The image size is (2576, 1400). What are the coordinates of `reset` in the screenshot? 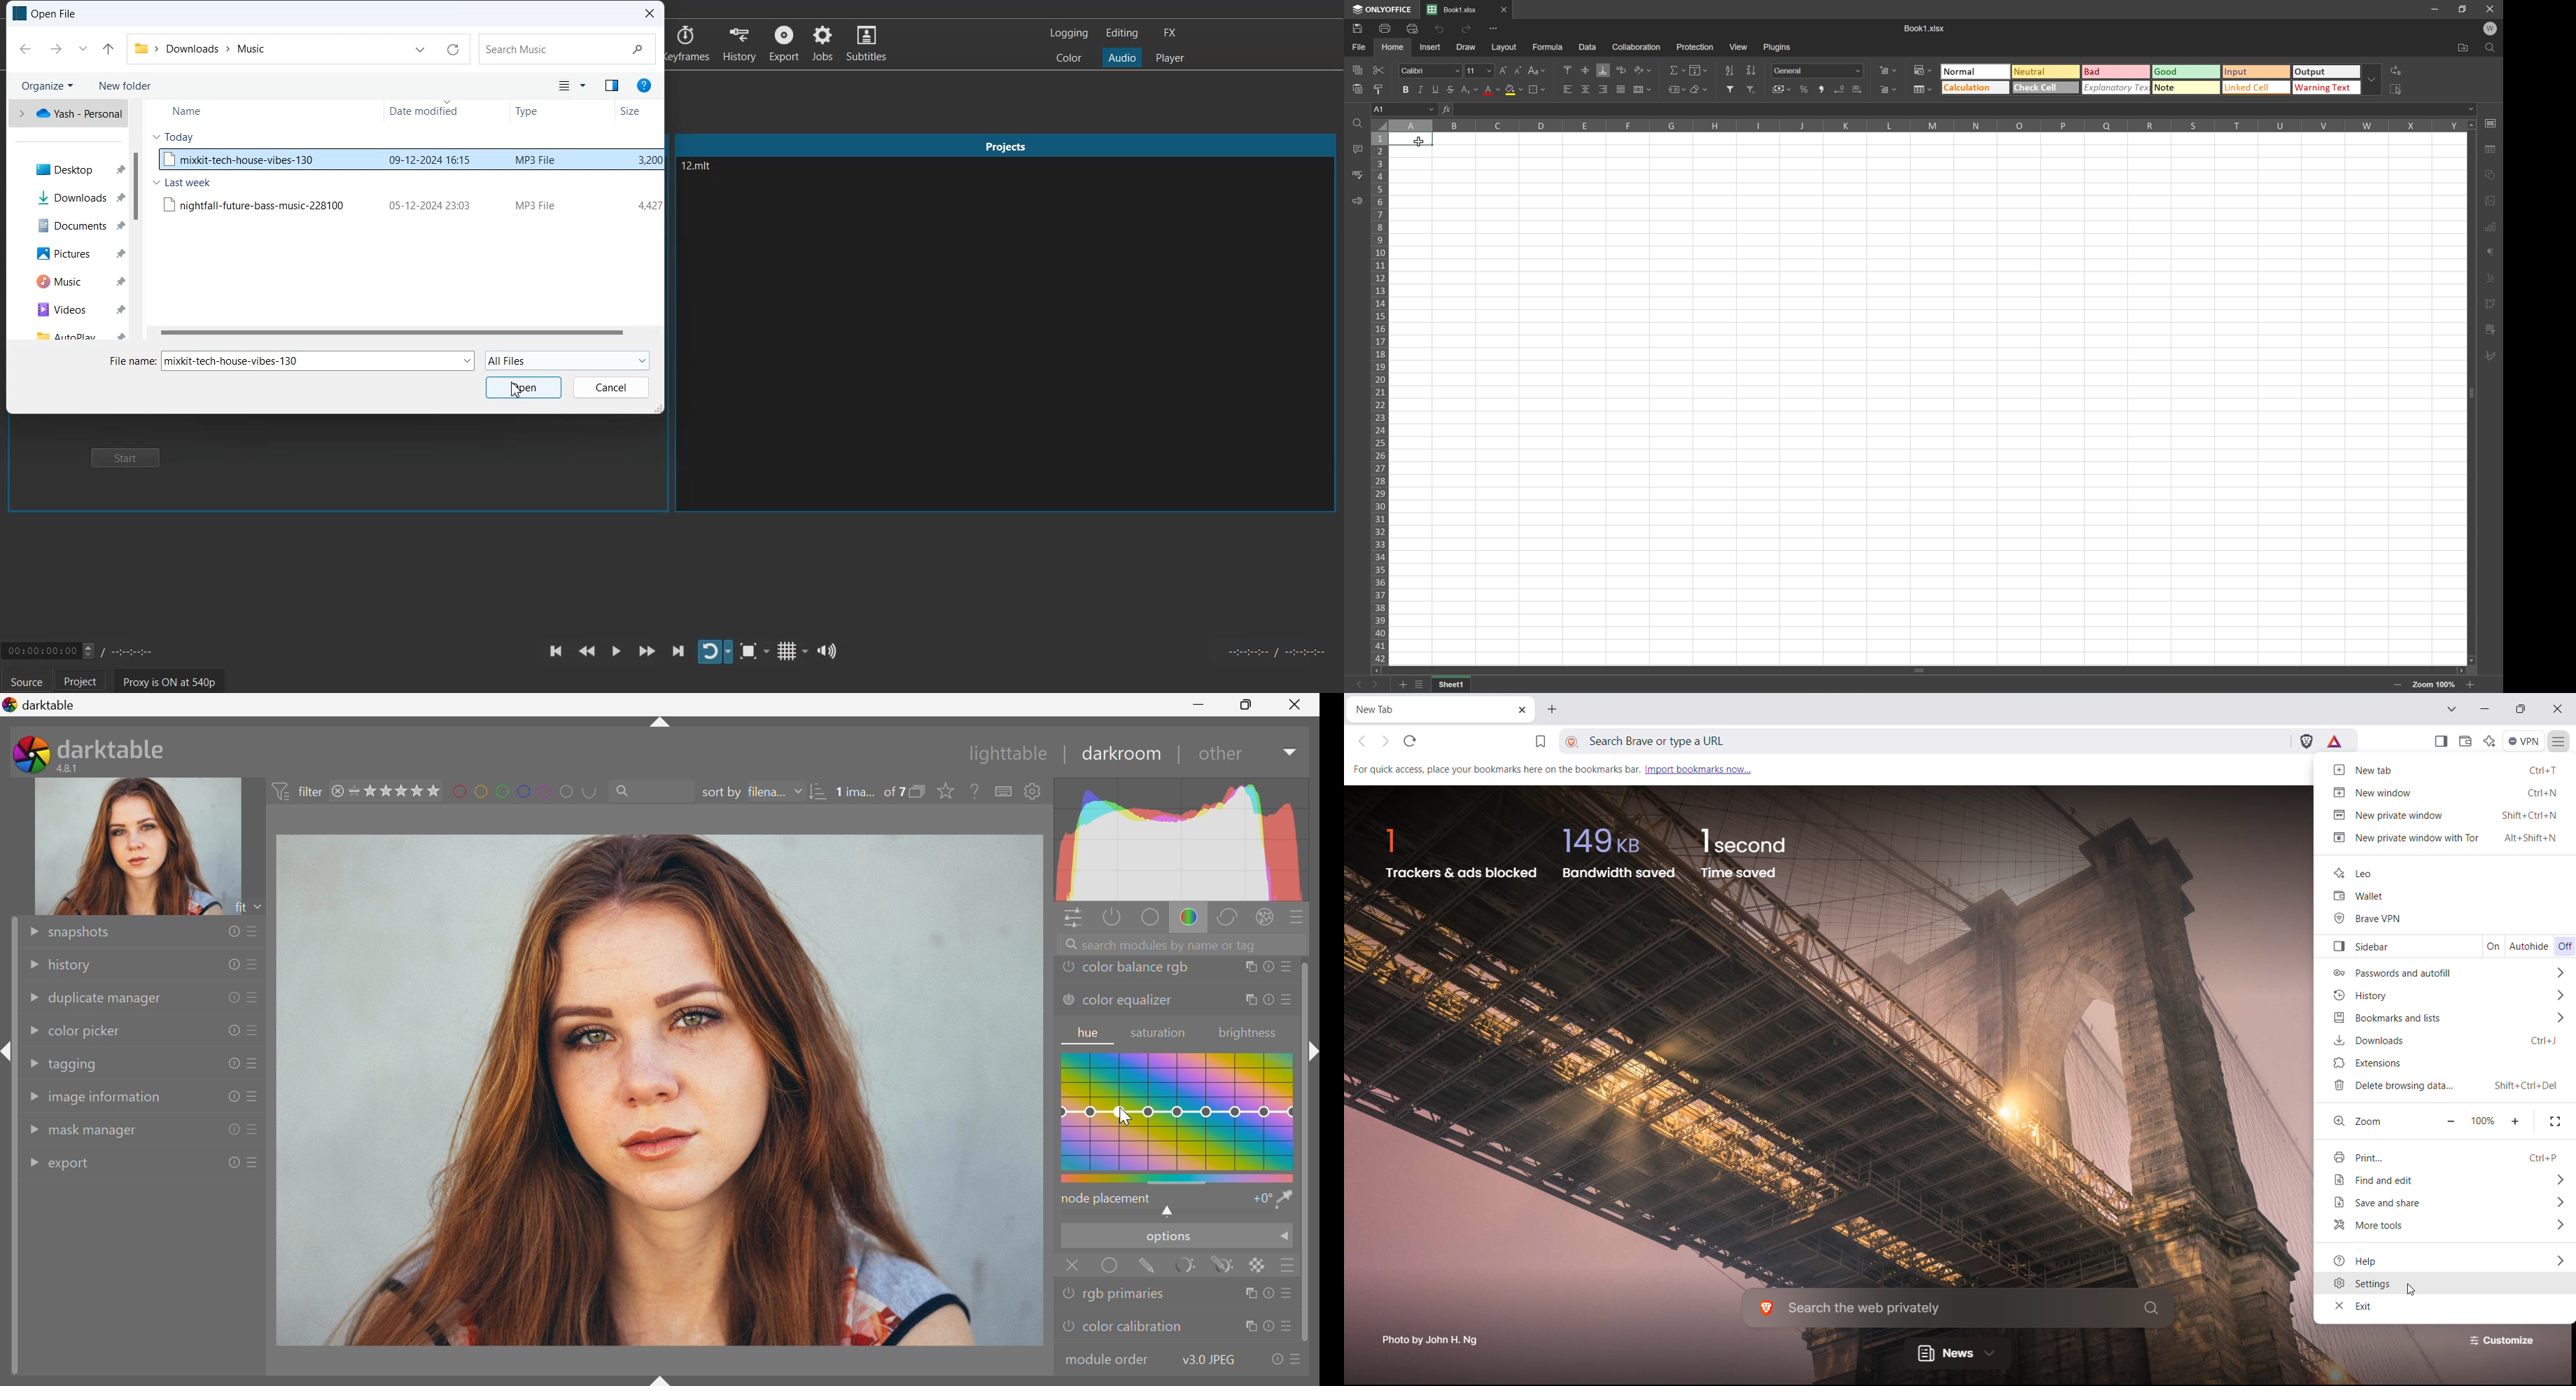 It's located at (1268, 968).